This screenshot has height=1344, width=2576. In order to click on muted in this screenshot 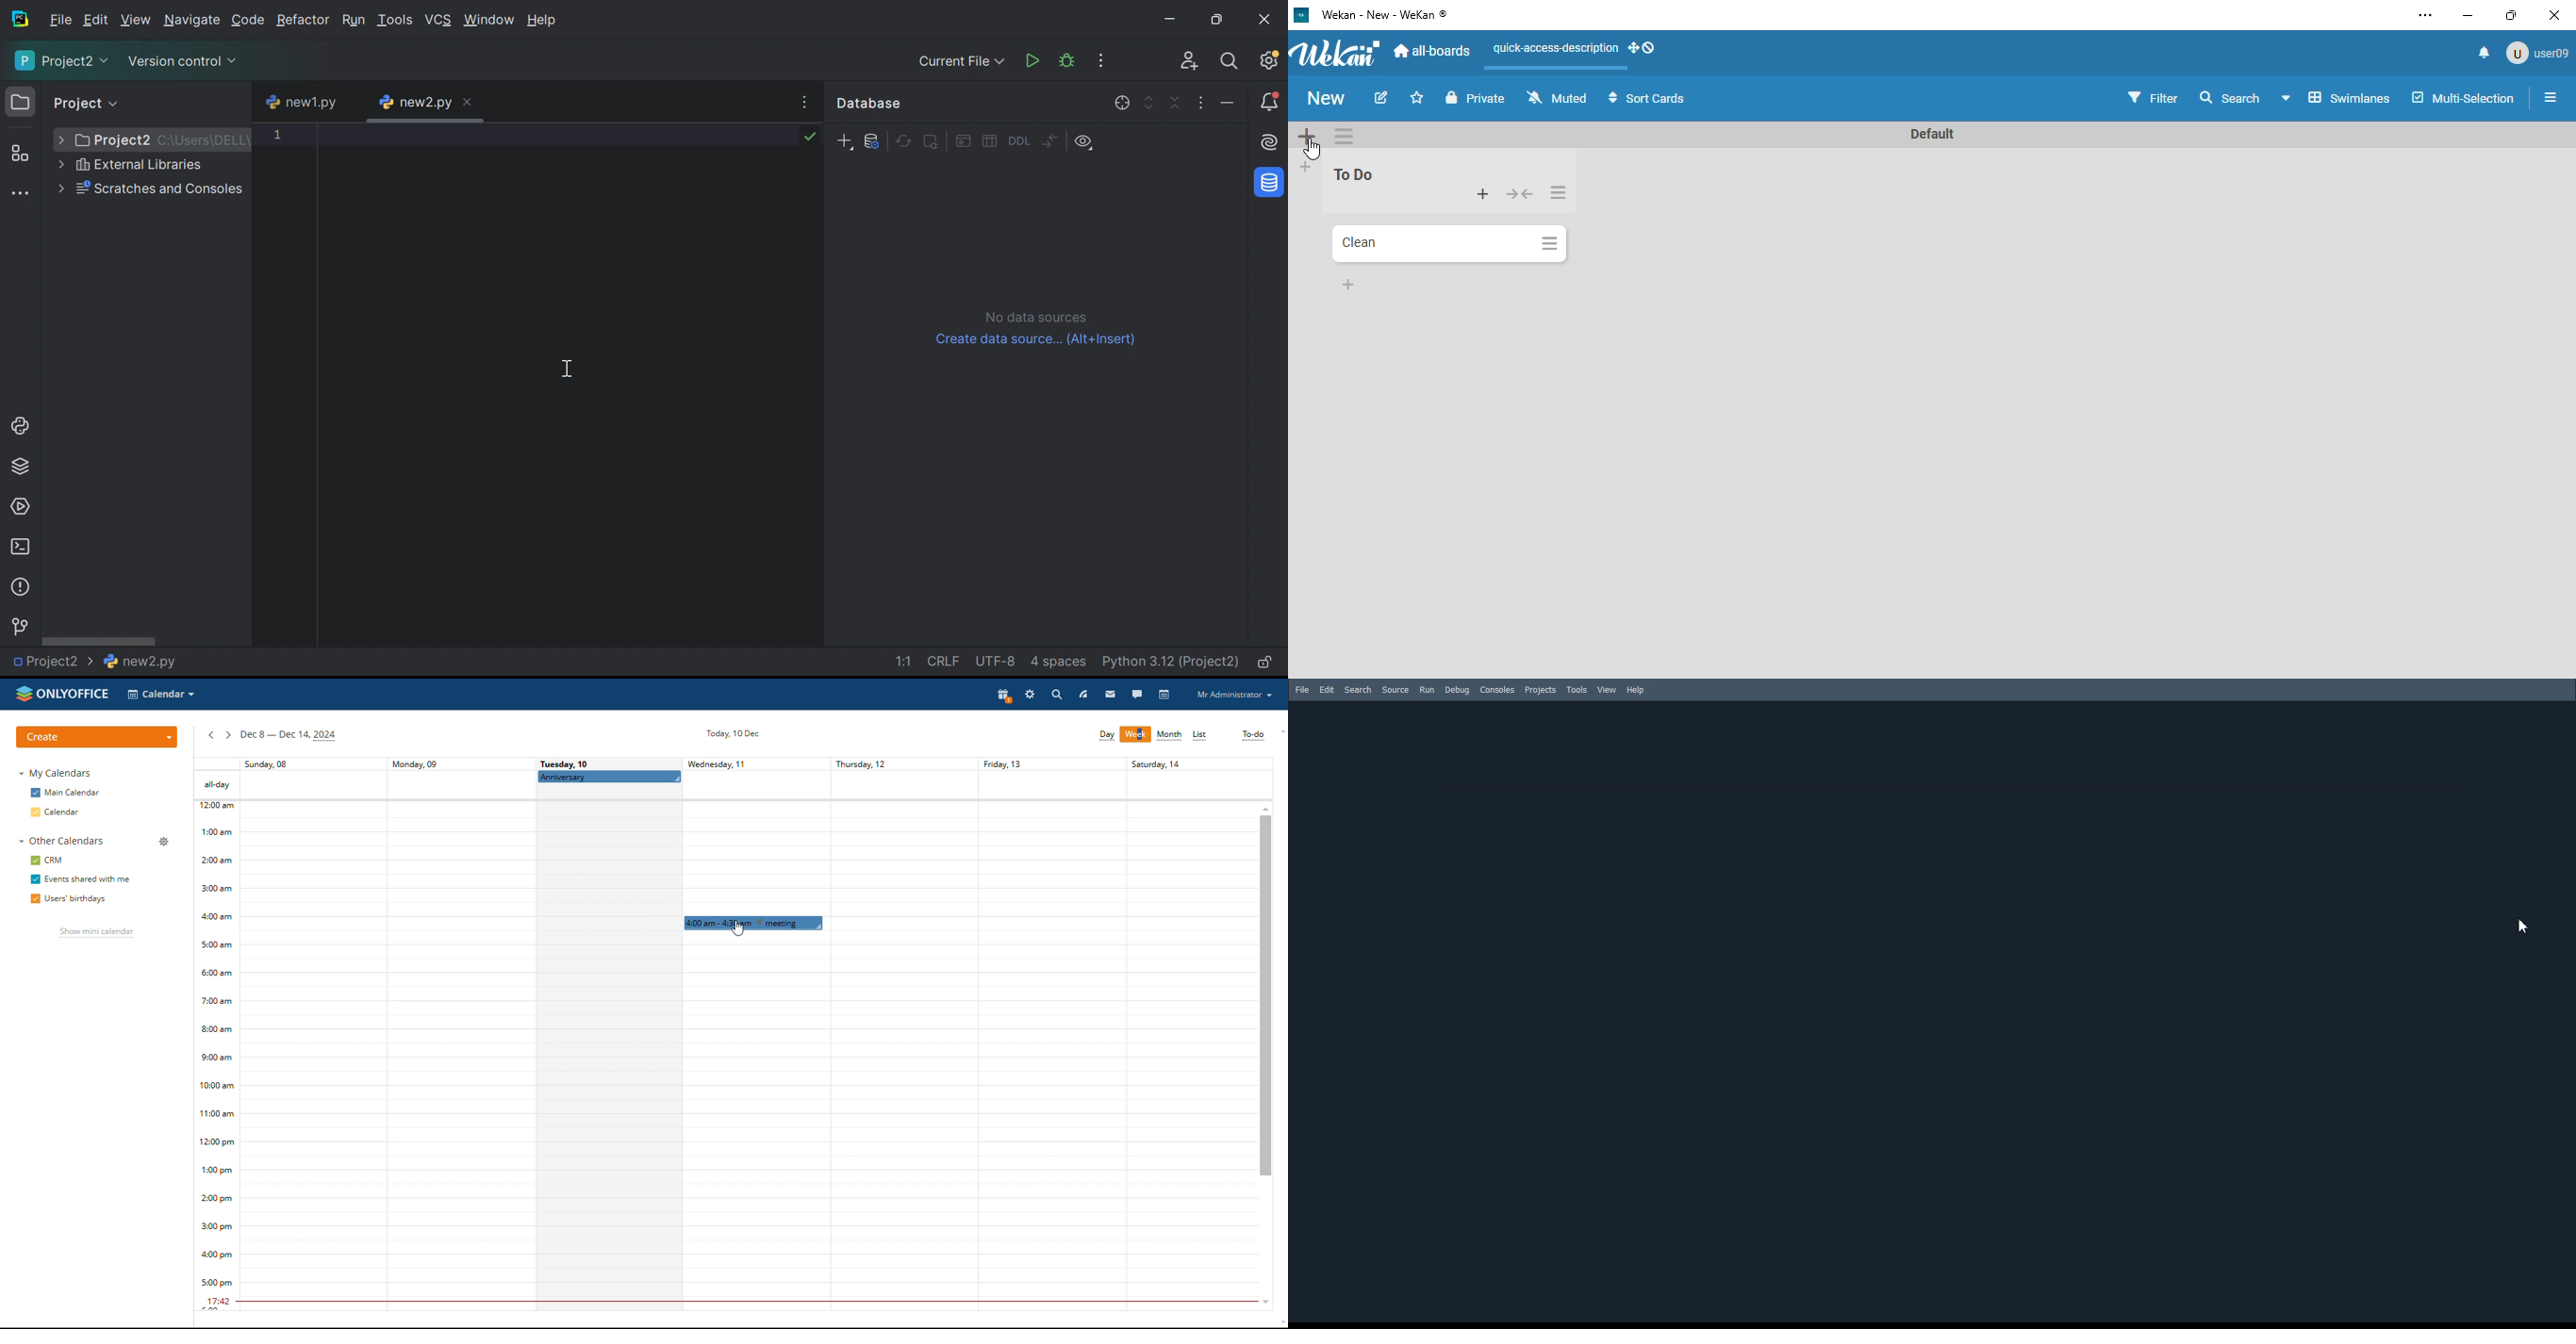, I will do `click(1558, 96)`.